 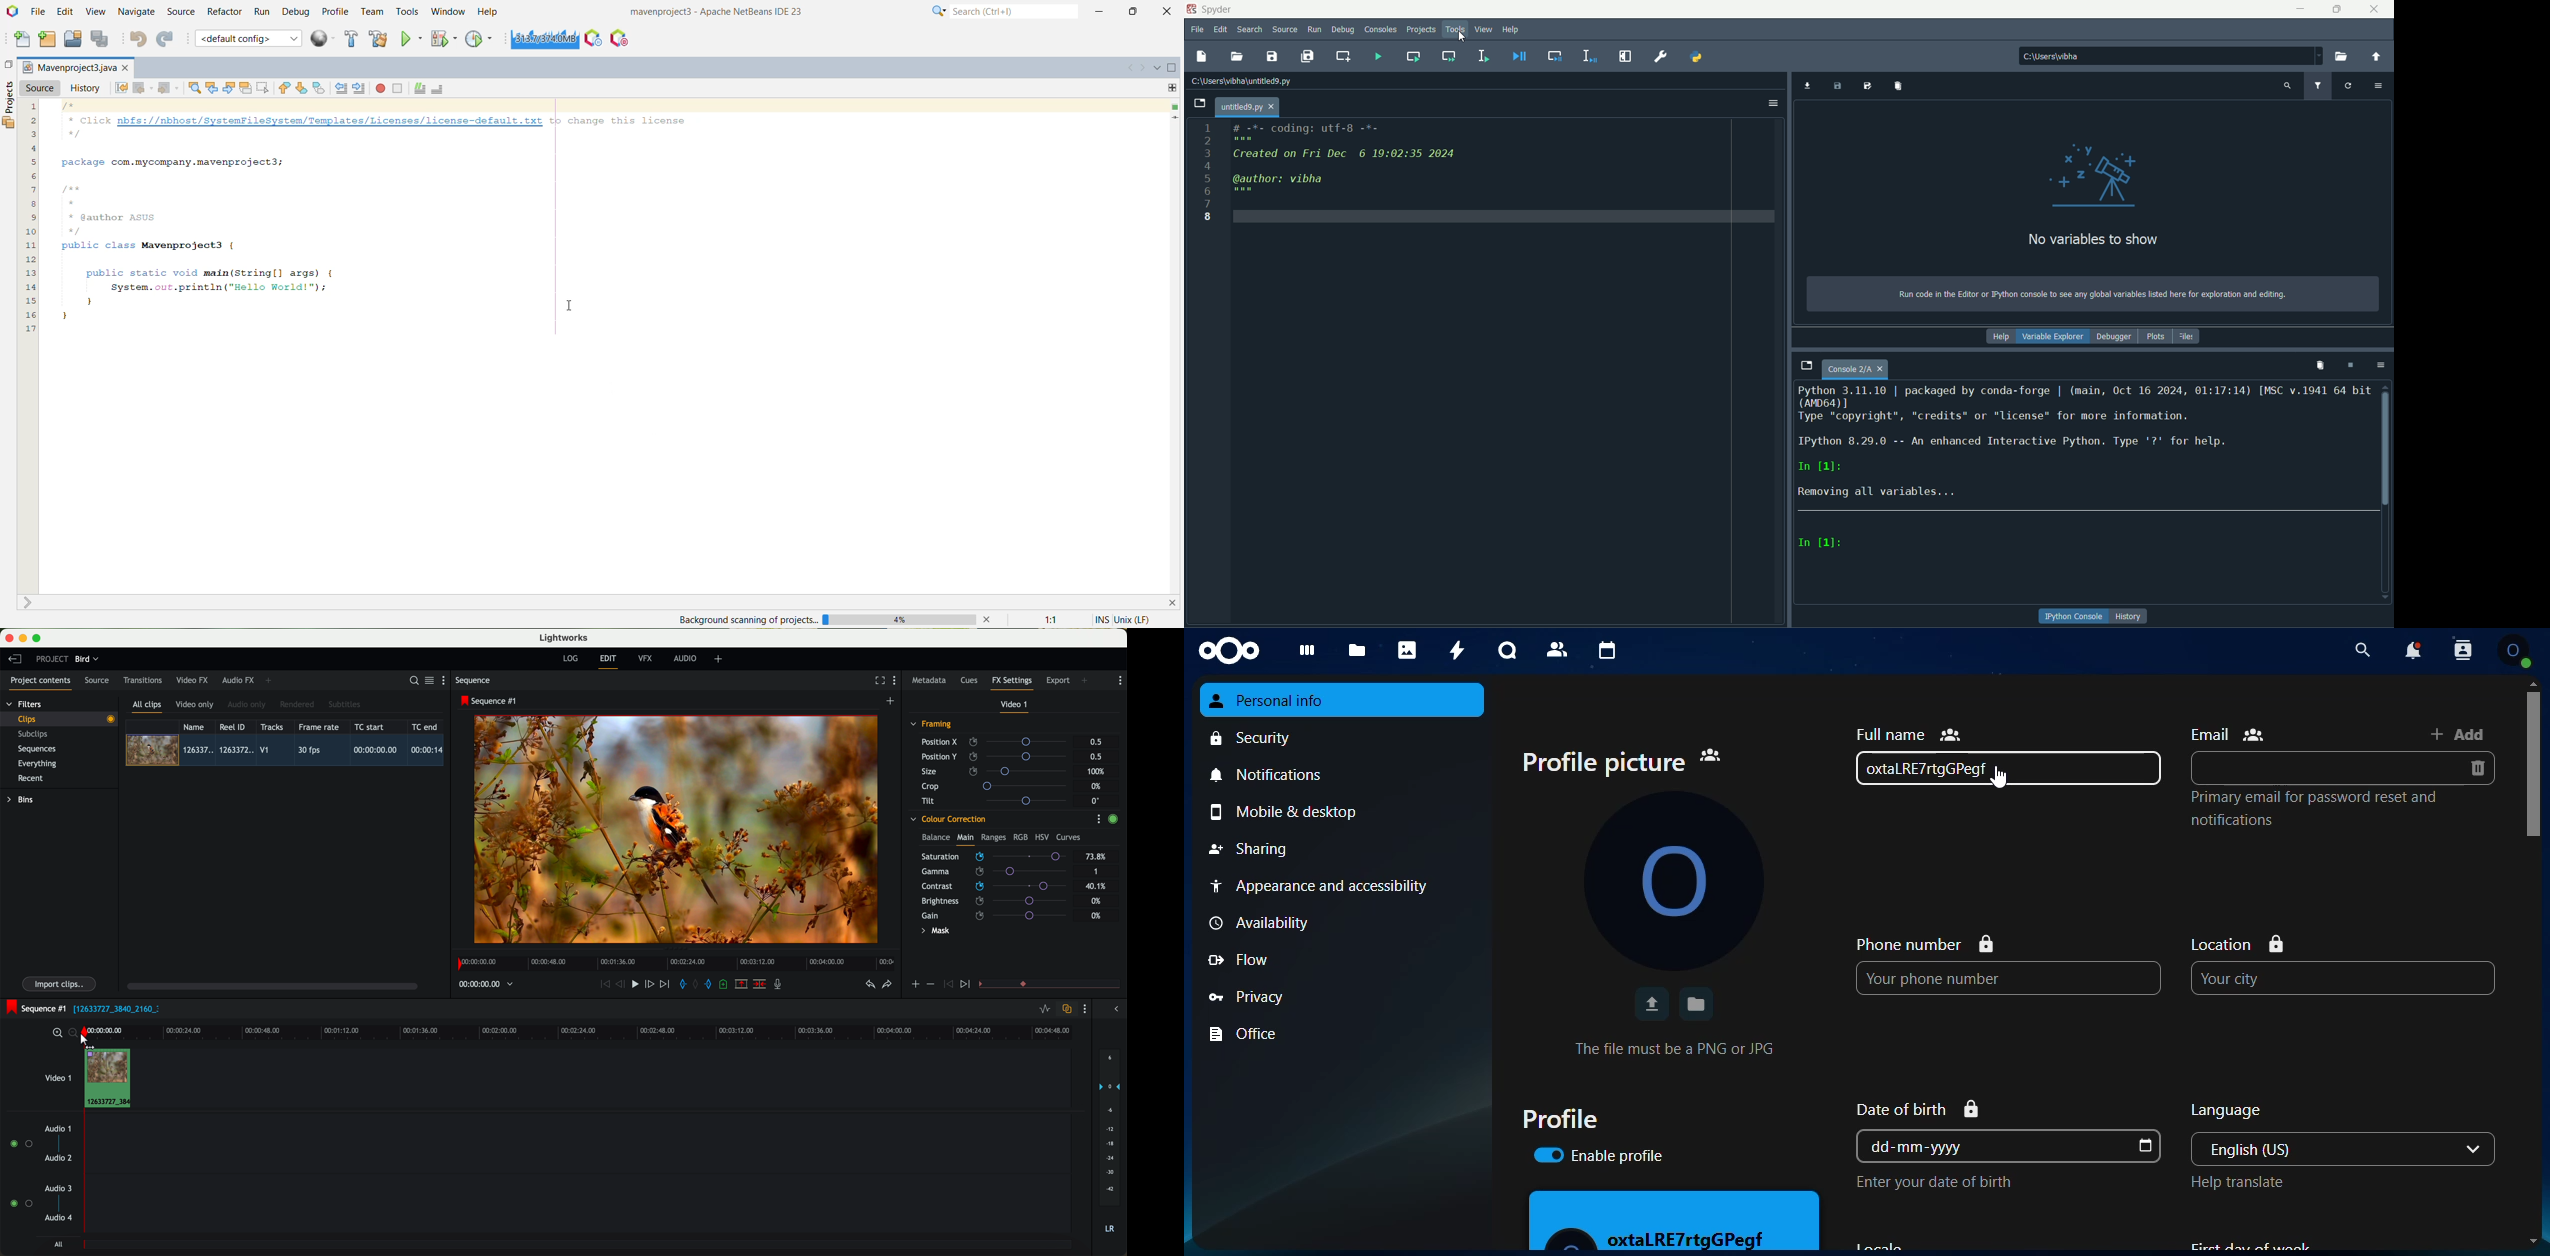 I want to click on add a cue at the current position, so click(x=725, y=985).